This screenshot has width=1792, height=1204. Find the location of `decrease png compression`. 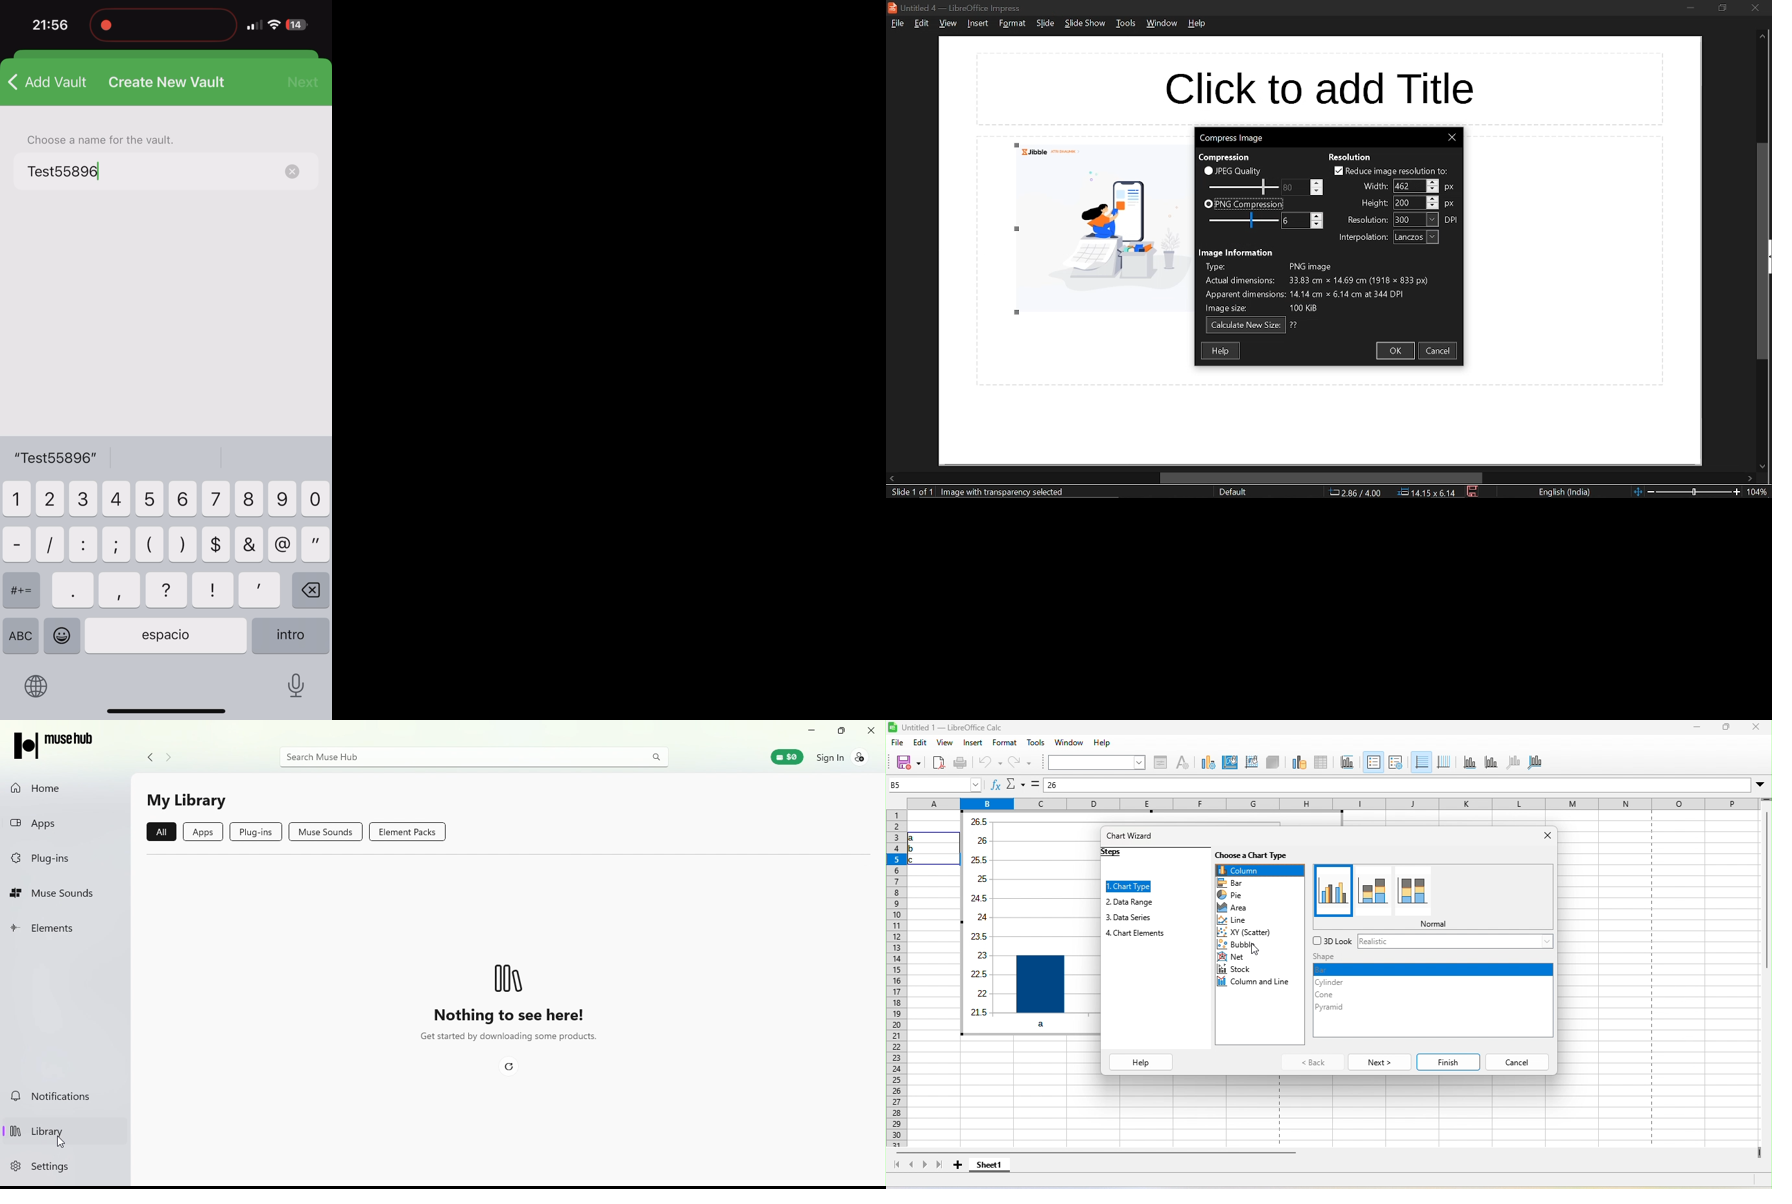

decrease png compression is located at coordinates (1317, 226).